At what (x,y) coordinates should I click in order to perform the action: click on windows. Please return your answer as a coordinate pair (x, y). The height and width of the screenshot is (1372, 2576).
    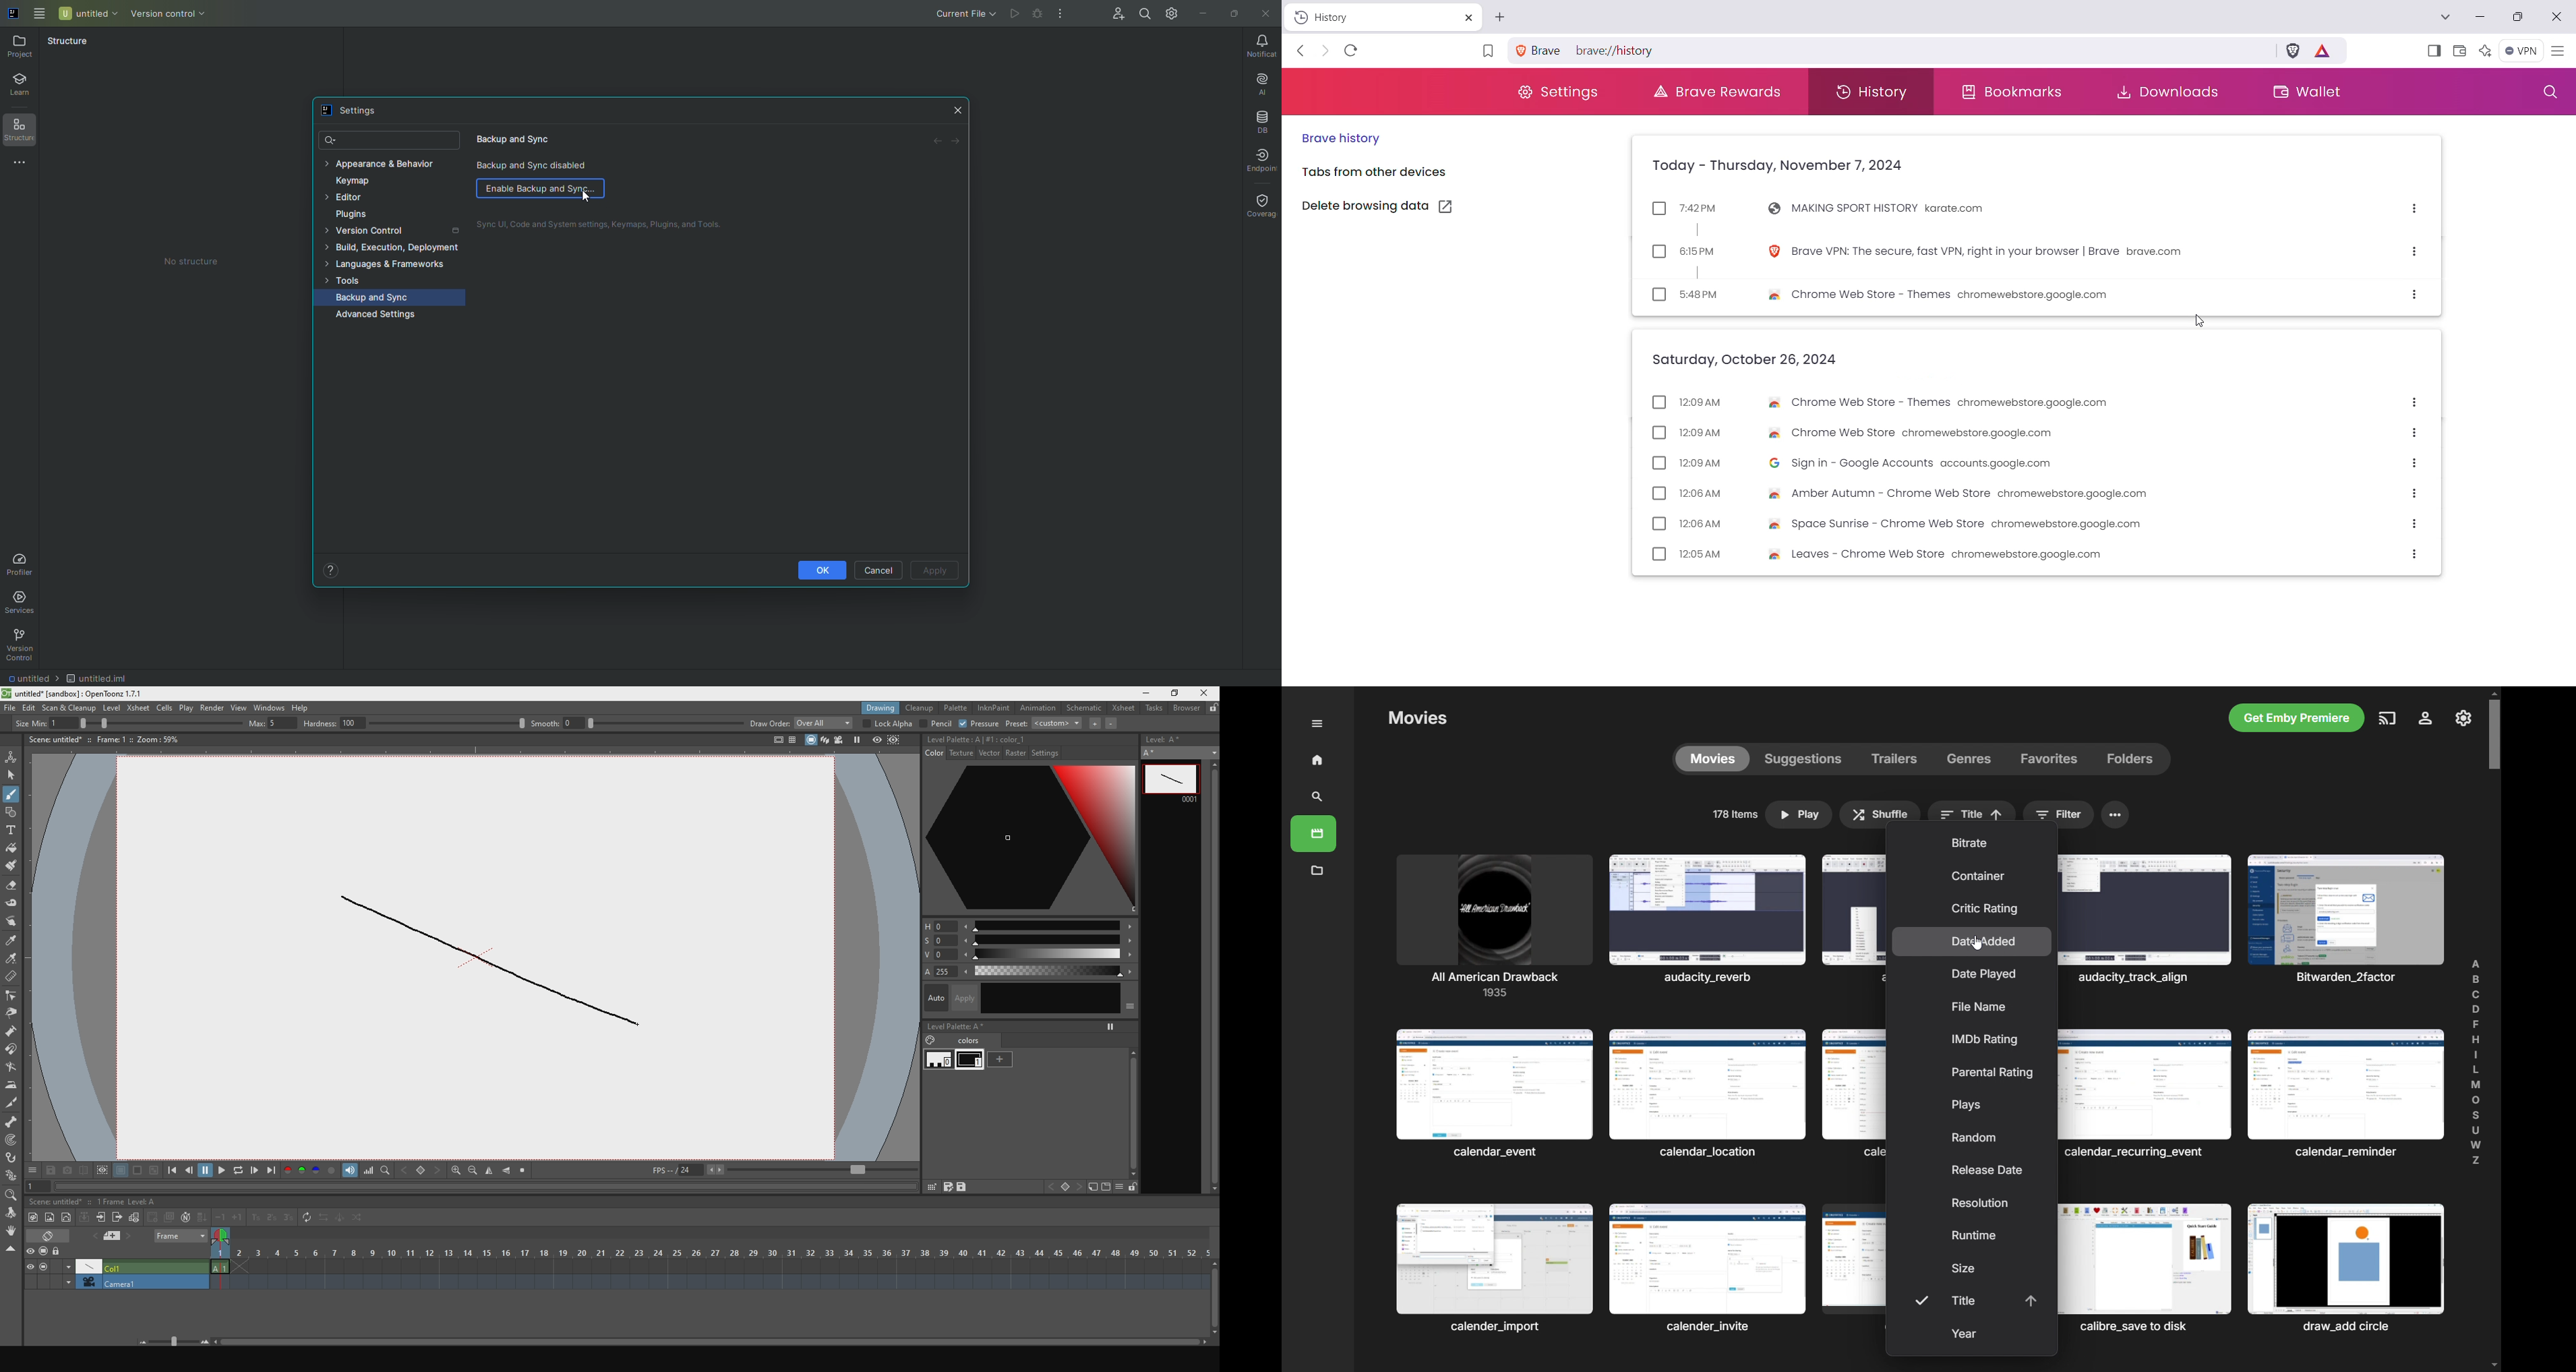
    Looking at the image, I should click on (268, 705).